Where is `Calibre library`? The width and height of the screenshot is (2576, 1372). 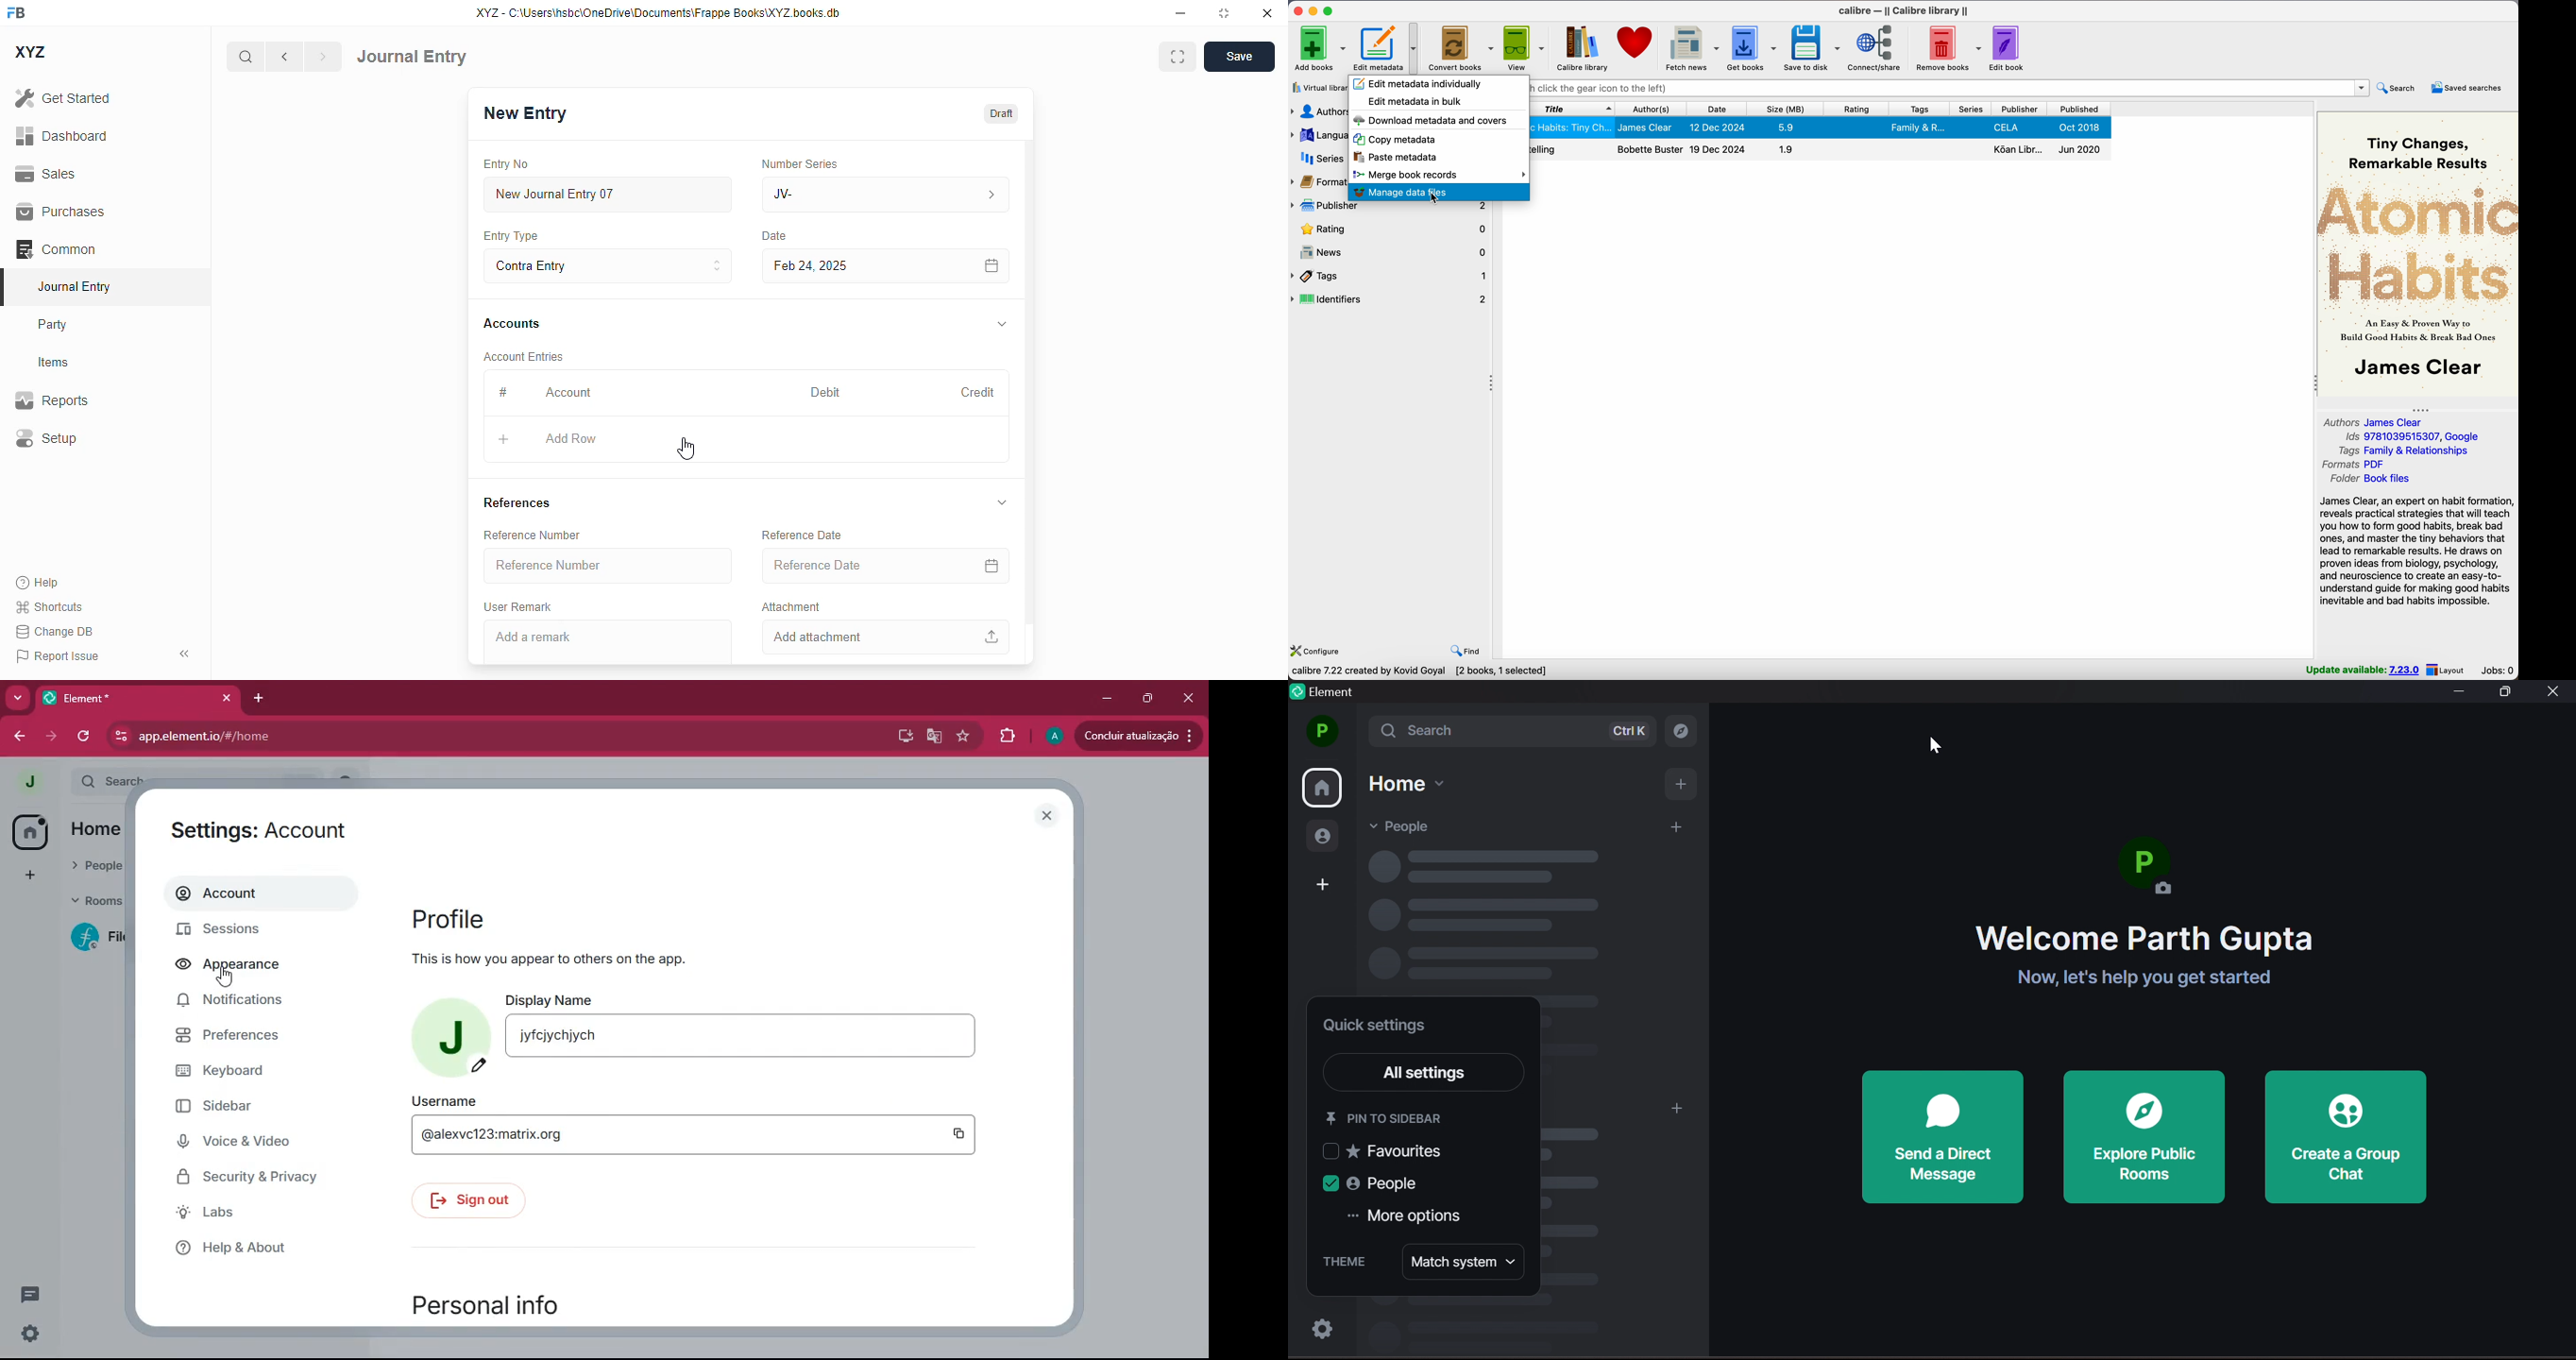 Calibre library is located at coordinates (1582, 48).